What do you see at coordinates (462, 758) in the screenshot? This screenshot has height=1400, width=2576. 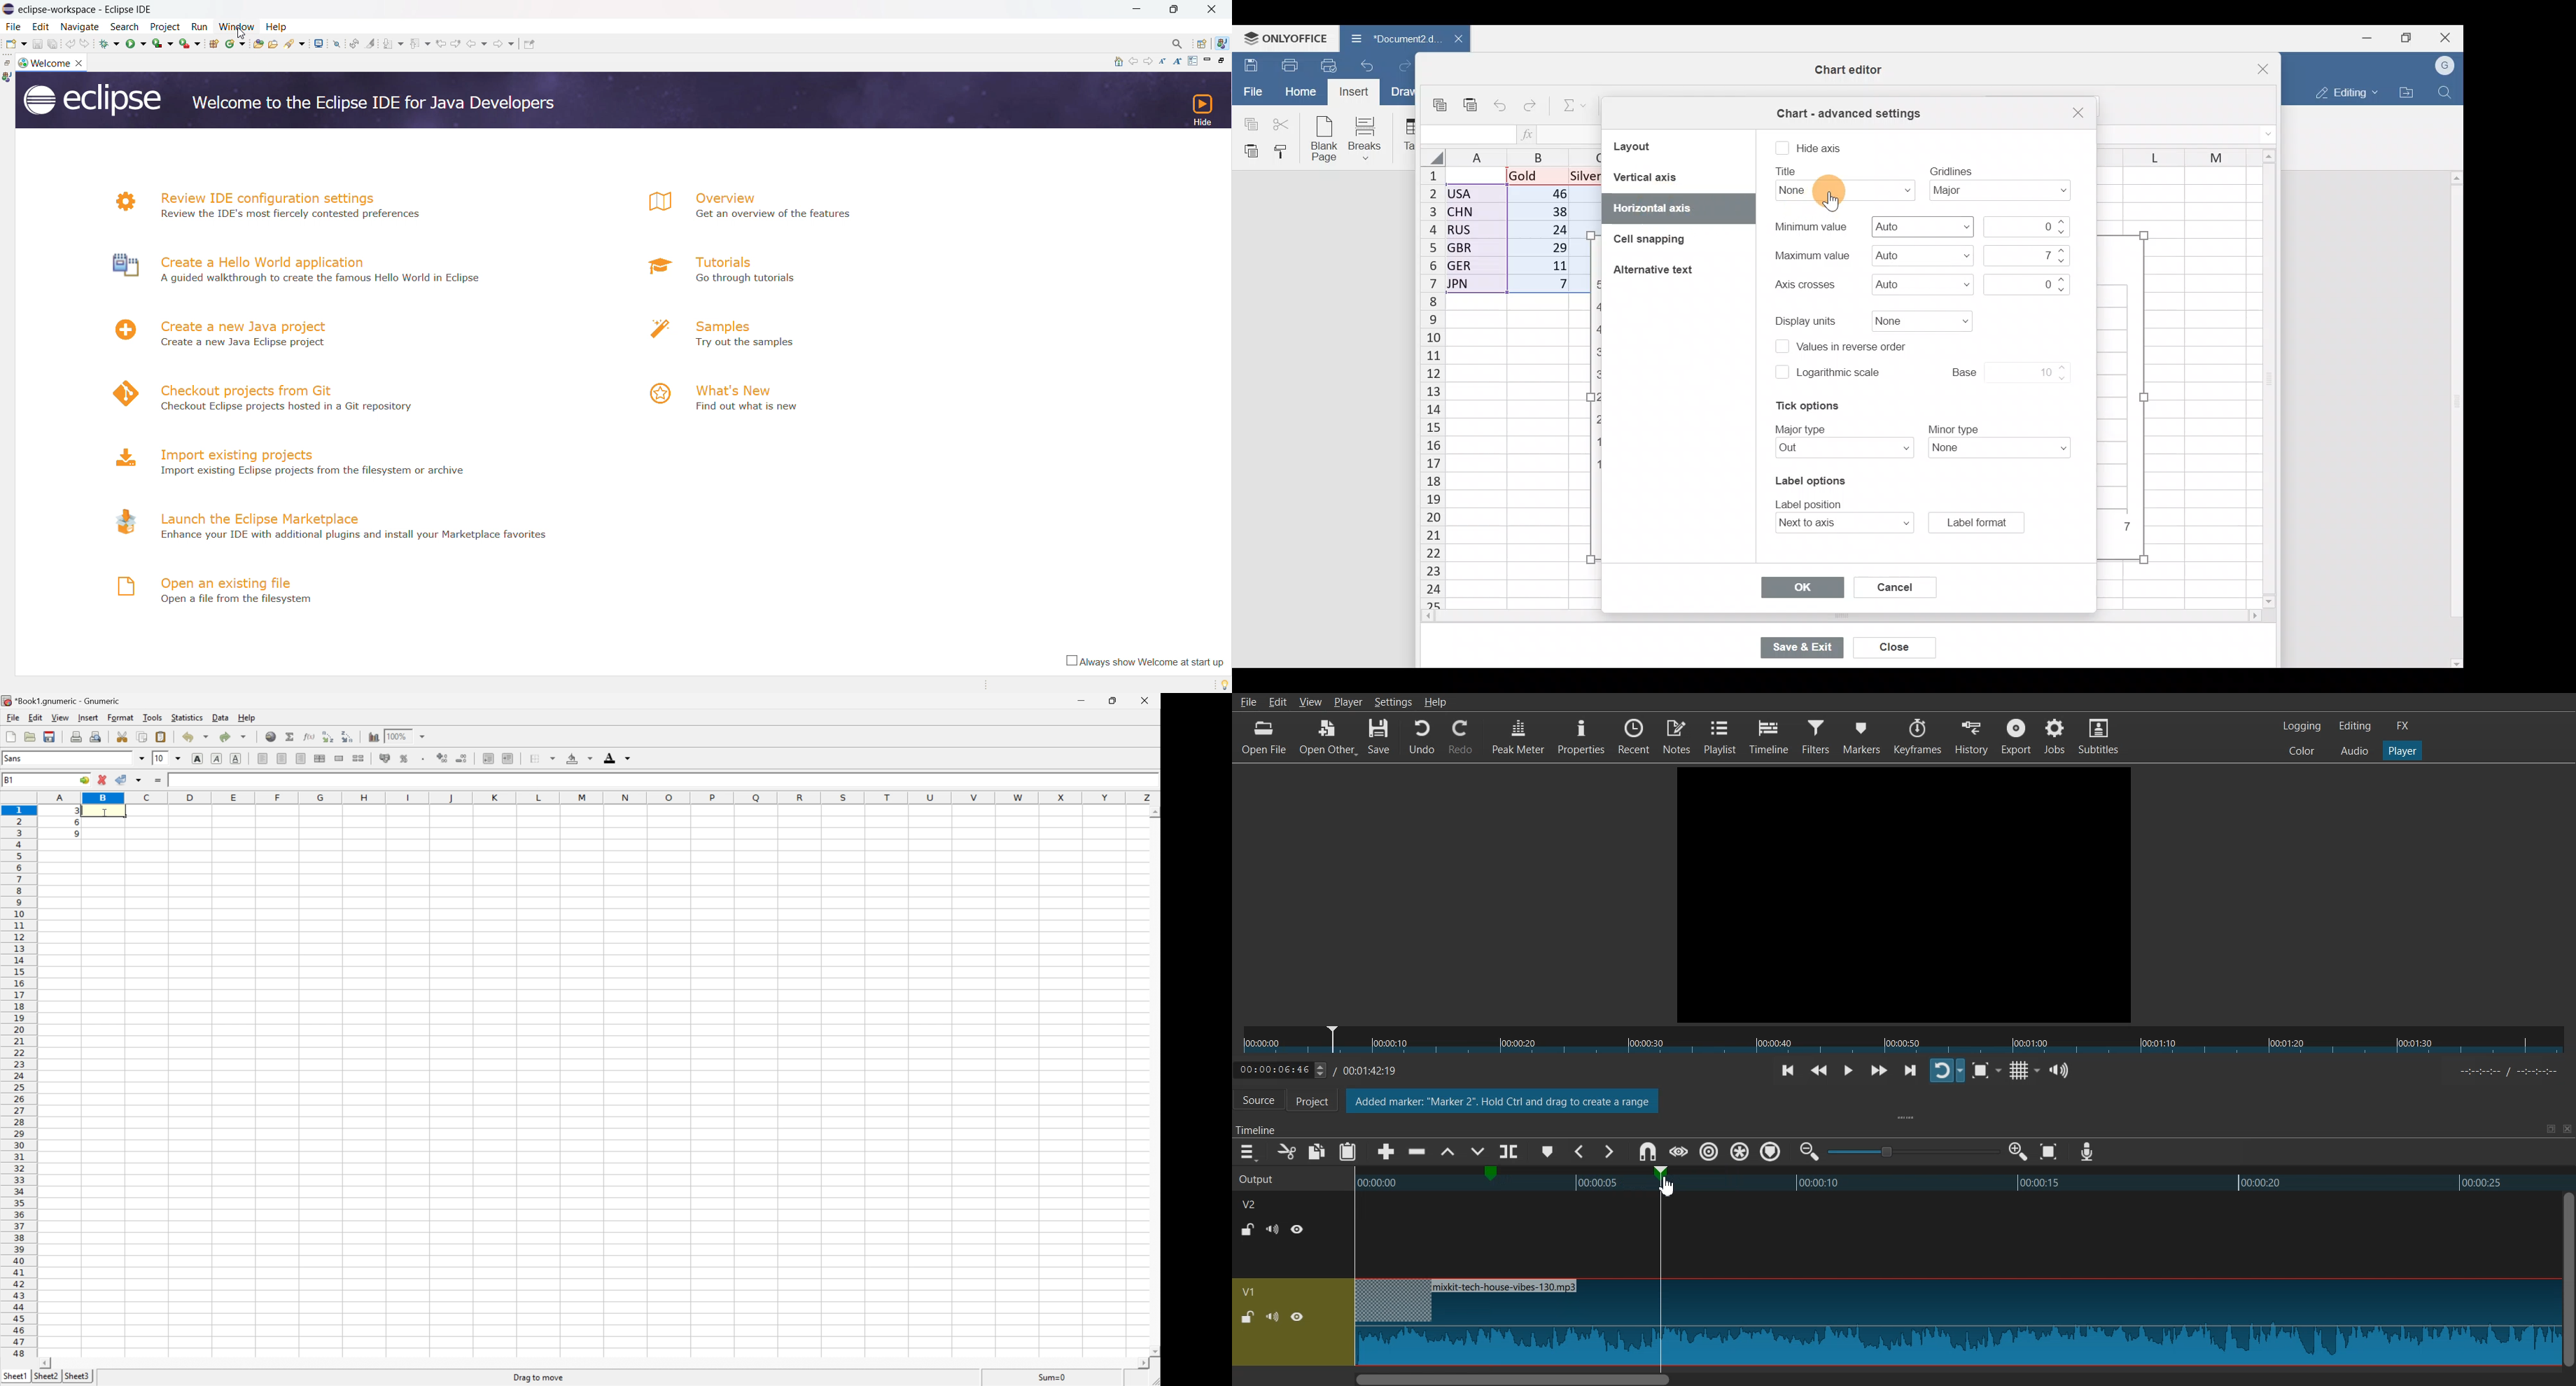 I see `Decrease the number of decimals displayed` at bounding box center [462, 758].